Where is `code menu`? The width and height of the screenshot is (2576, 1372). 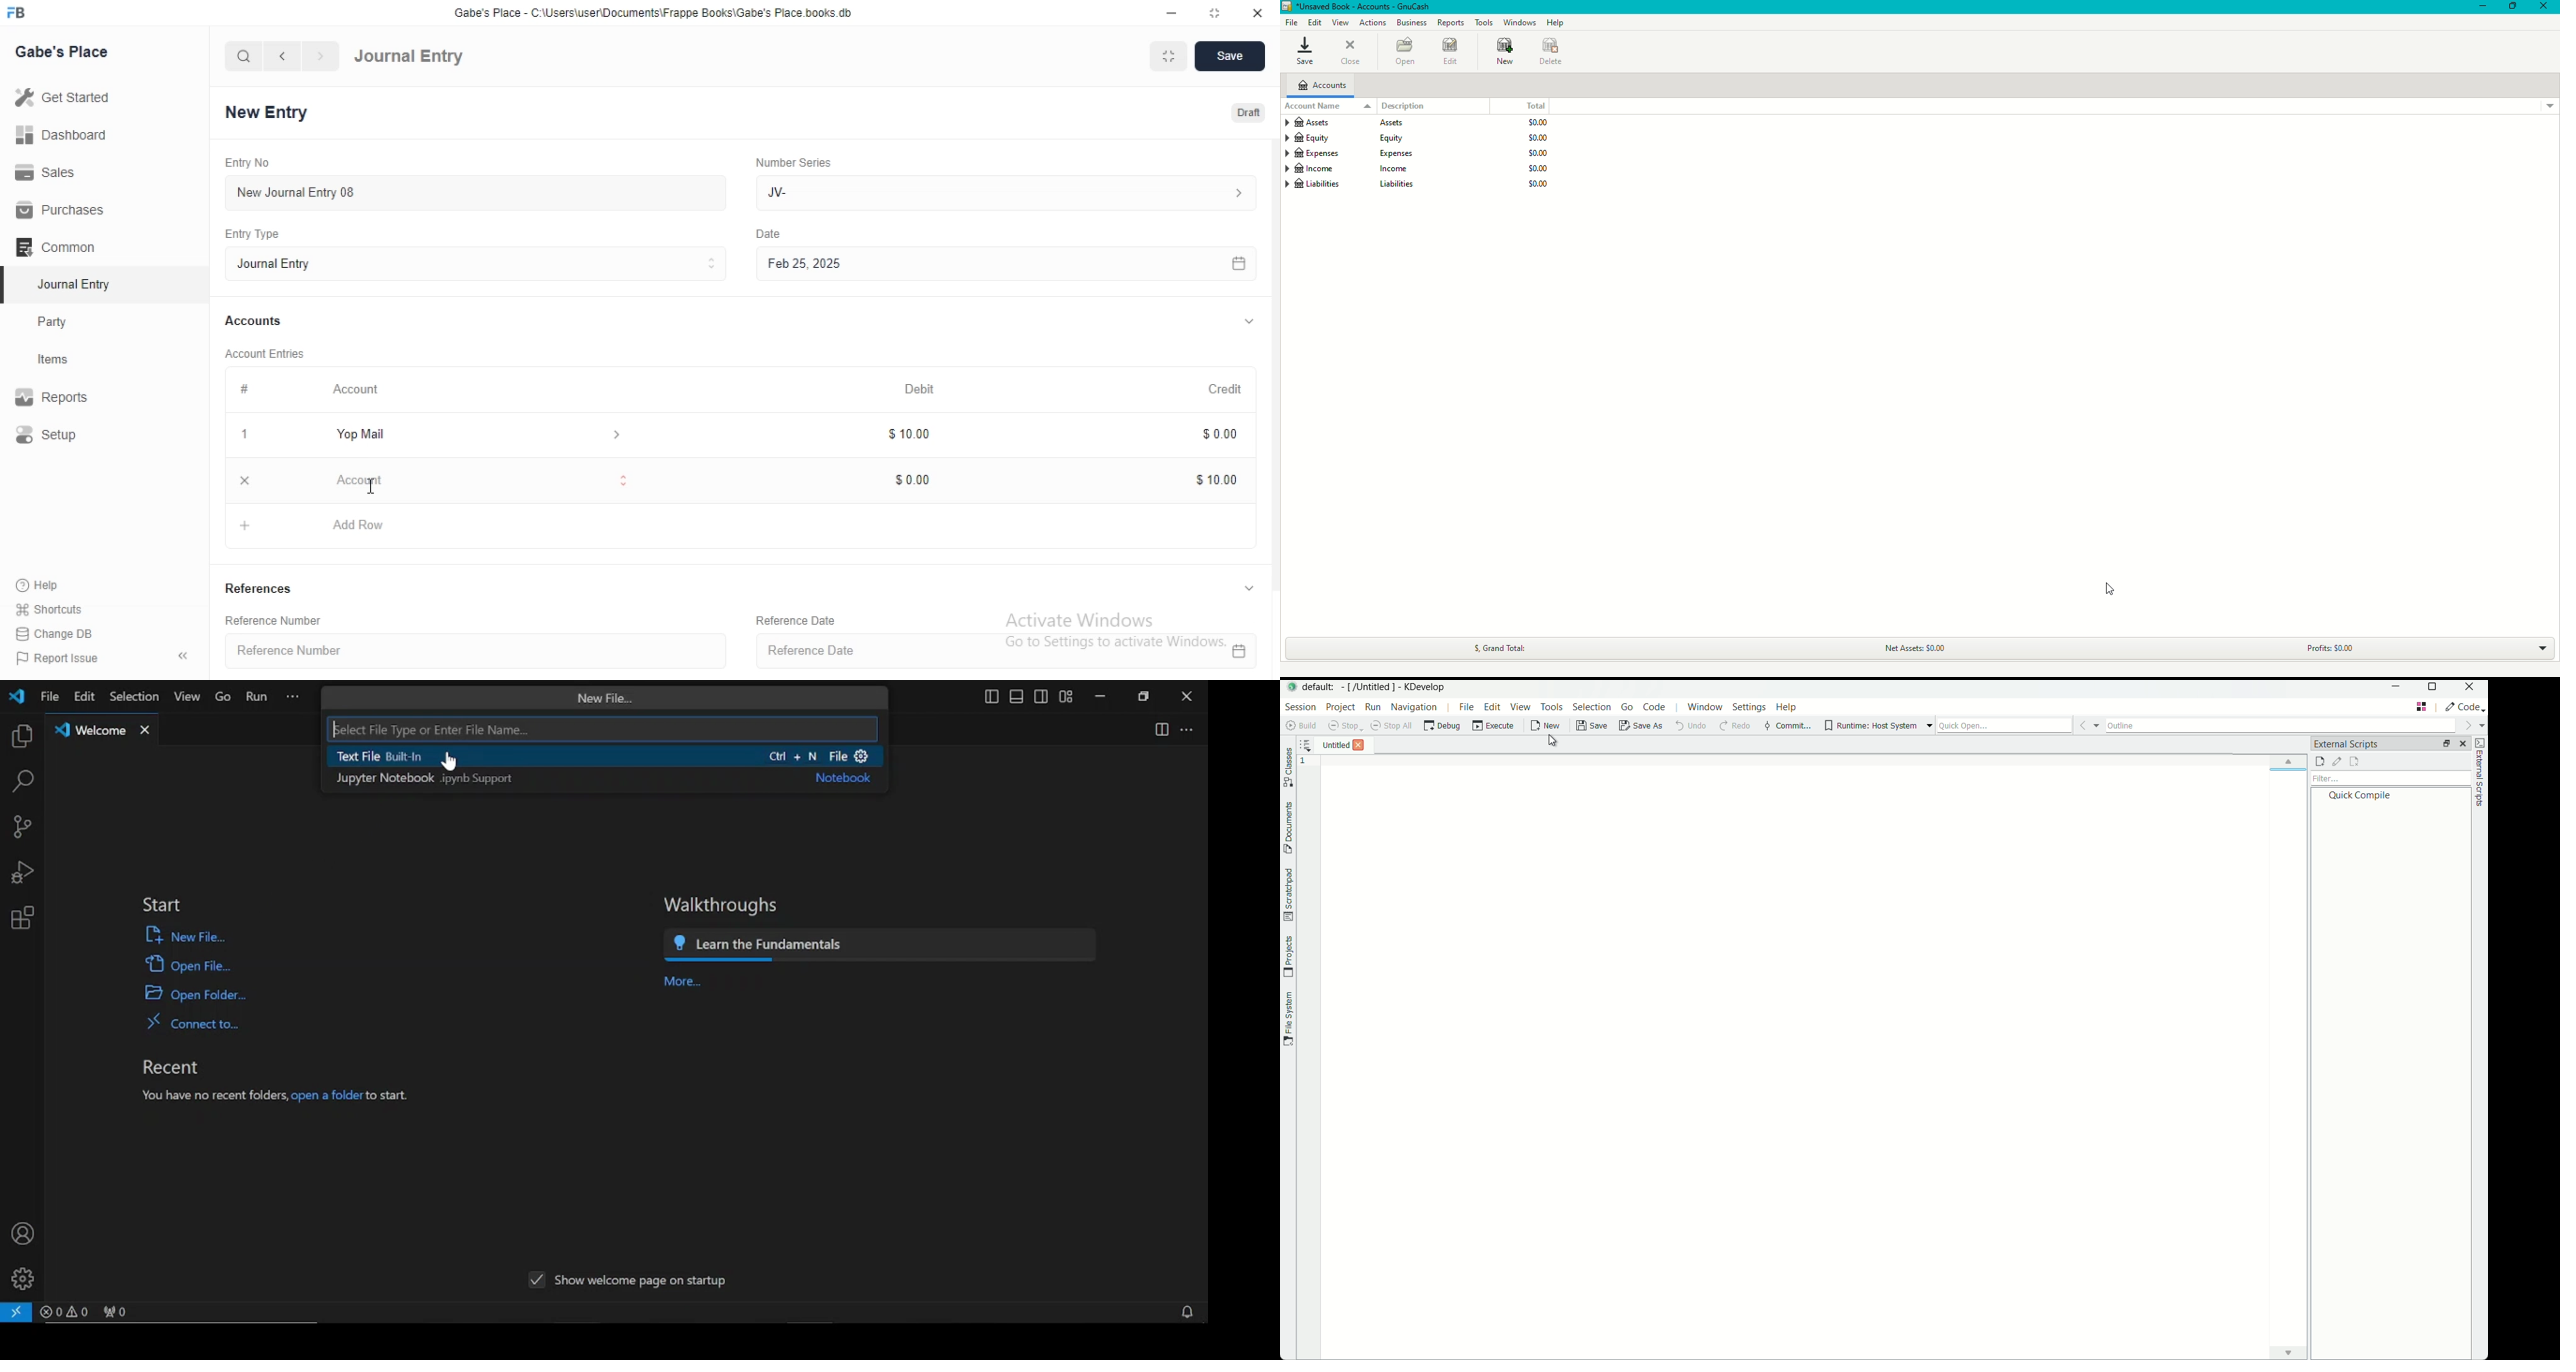 code menu is located at coordinates (1653, 706).